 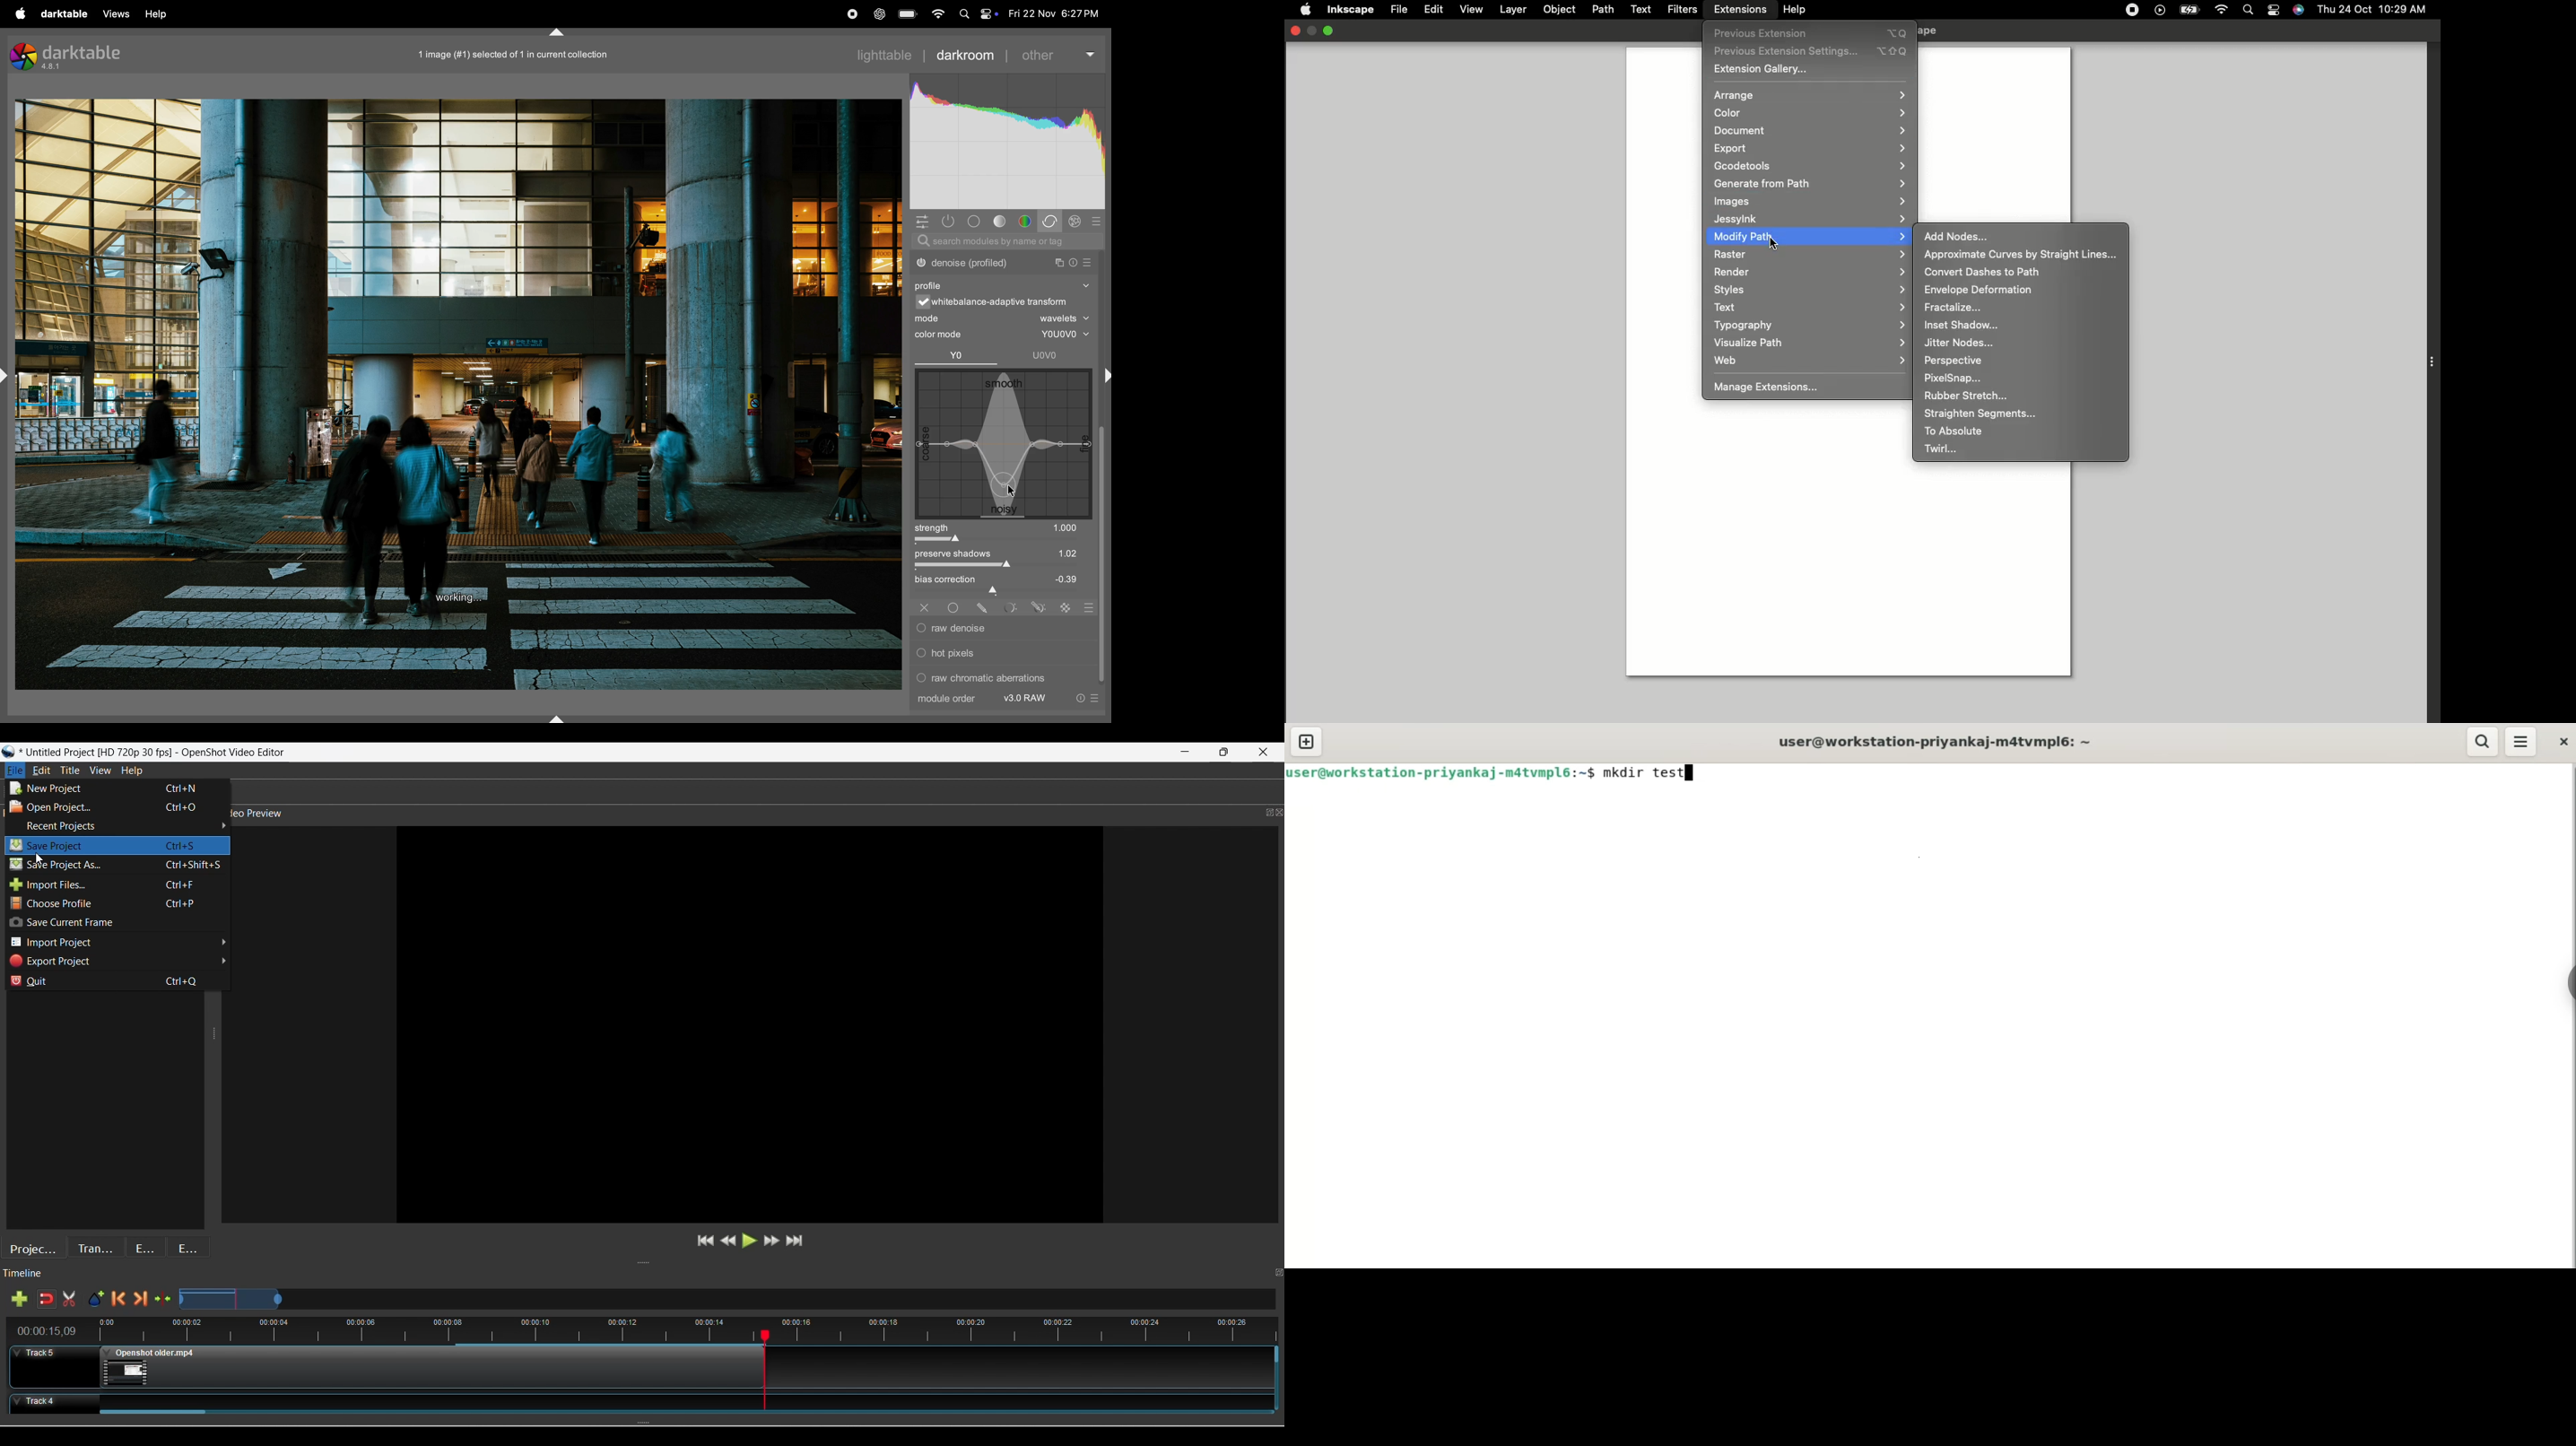 I want to click on Internet, so click(x=2219, y=10).